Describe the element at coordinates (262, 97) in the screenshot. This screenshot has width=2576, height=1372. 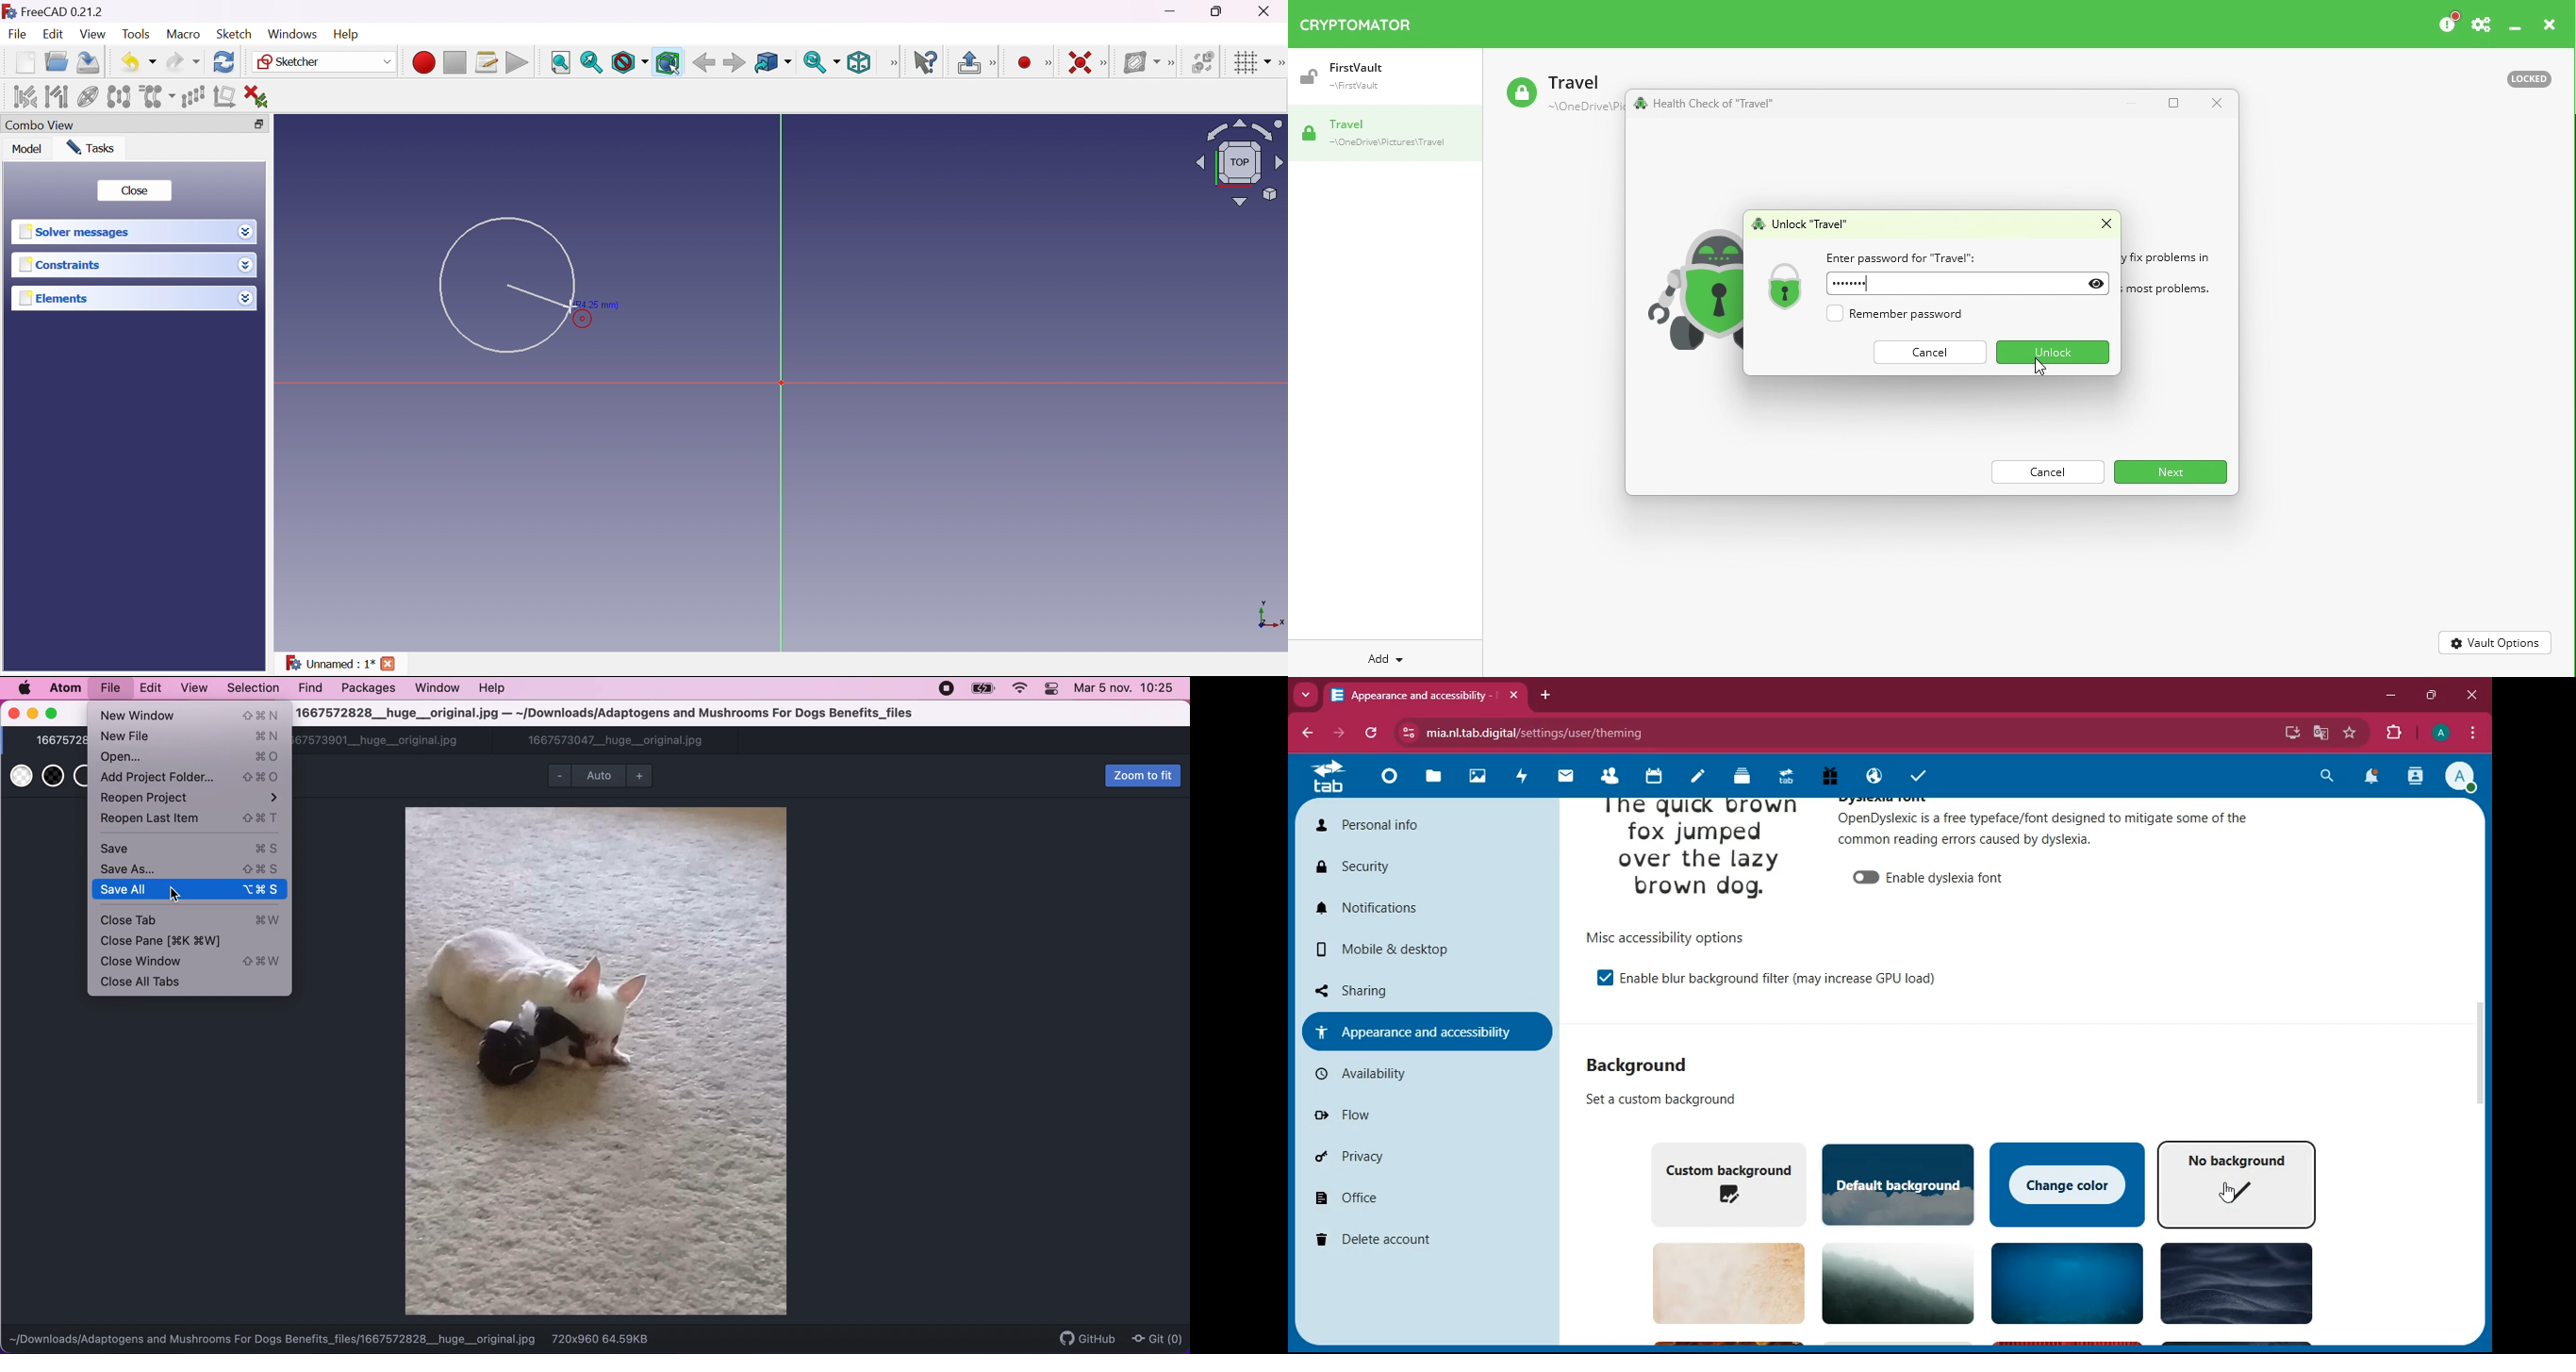
I see `Delete all constraints` at that location.